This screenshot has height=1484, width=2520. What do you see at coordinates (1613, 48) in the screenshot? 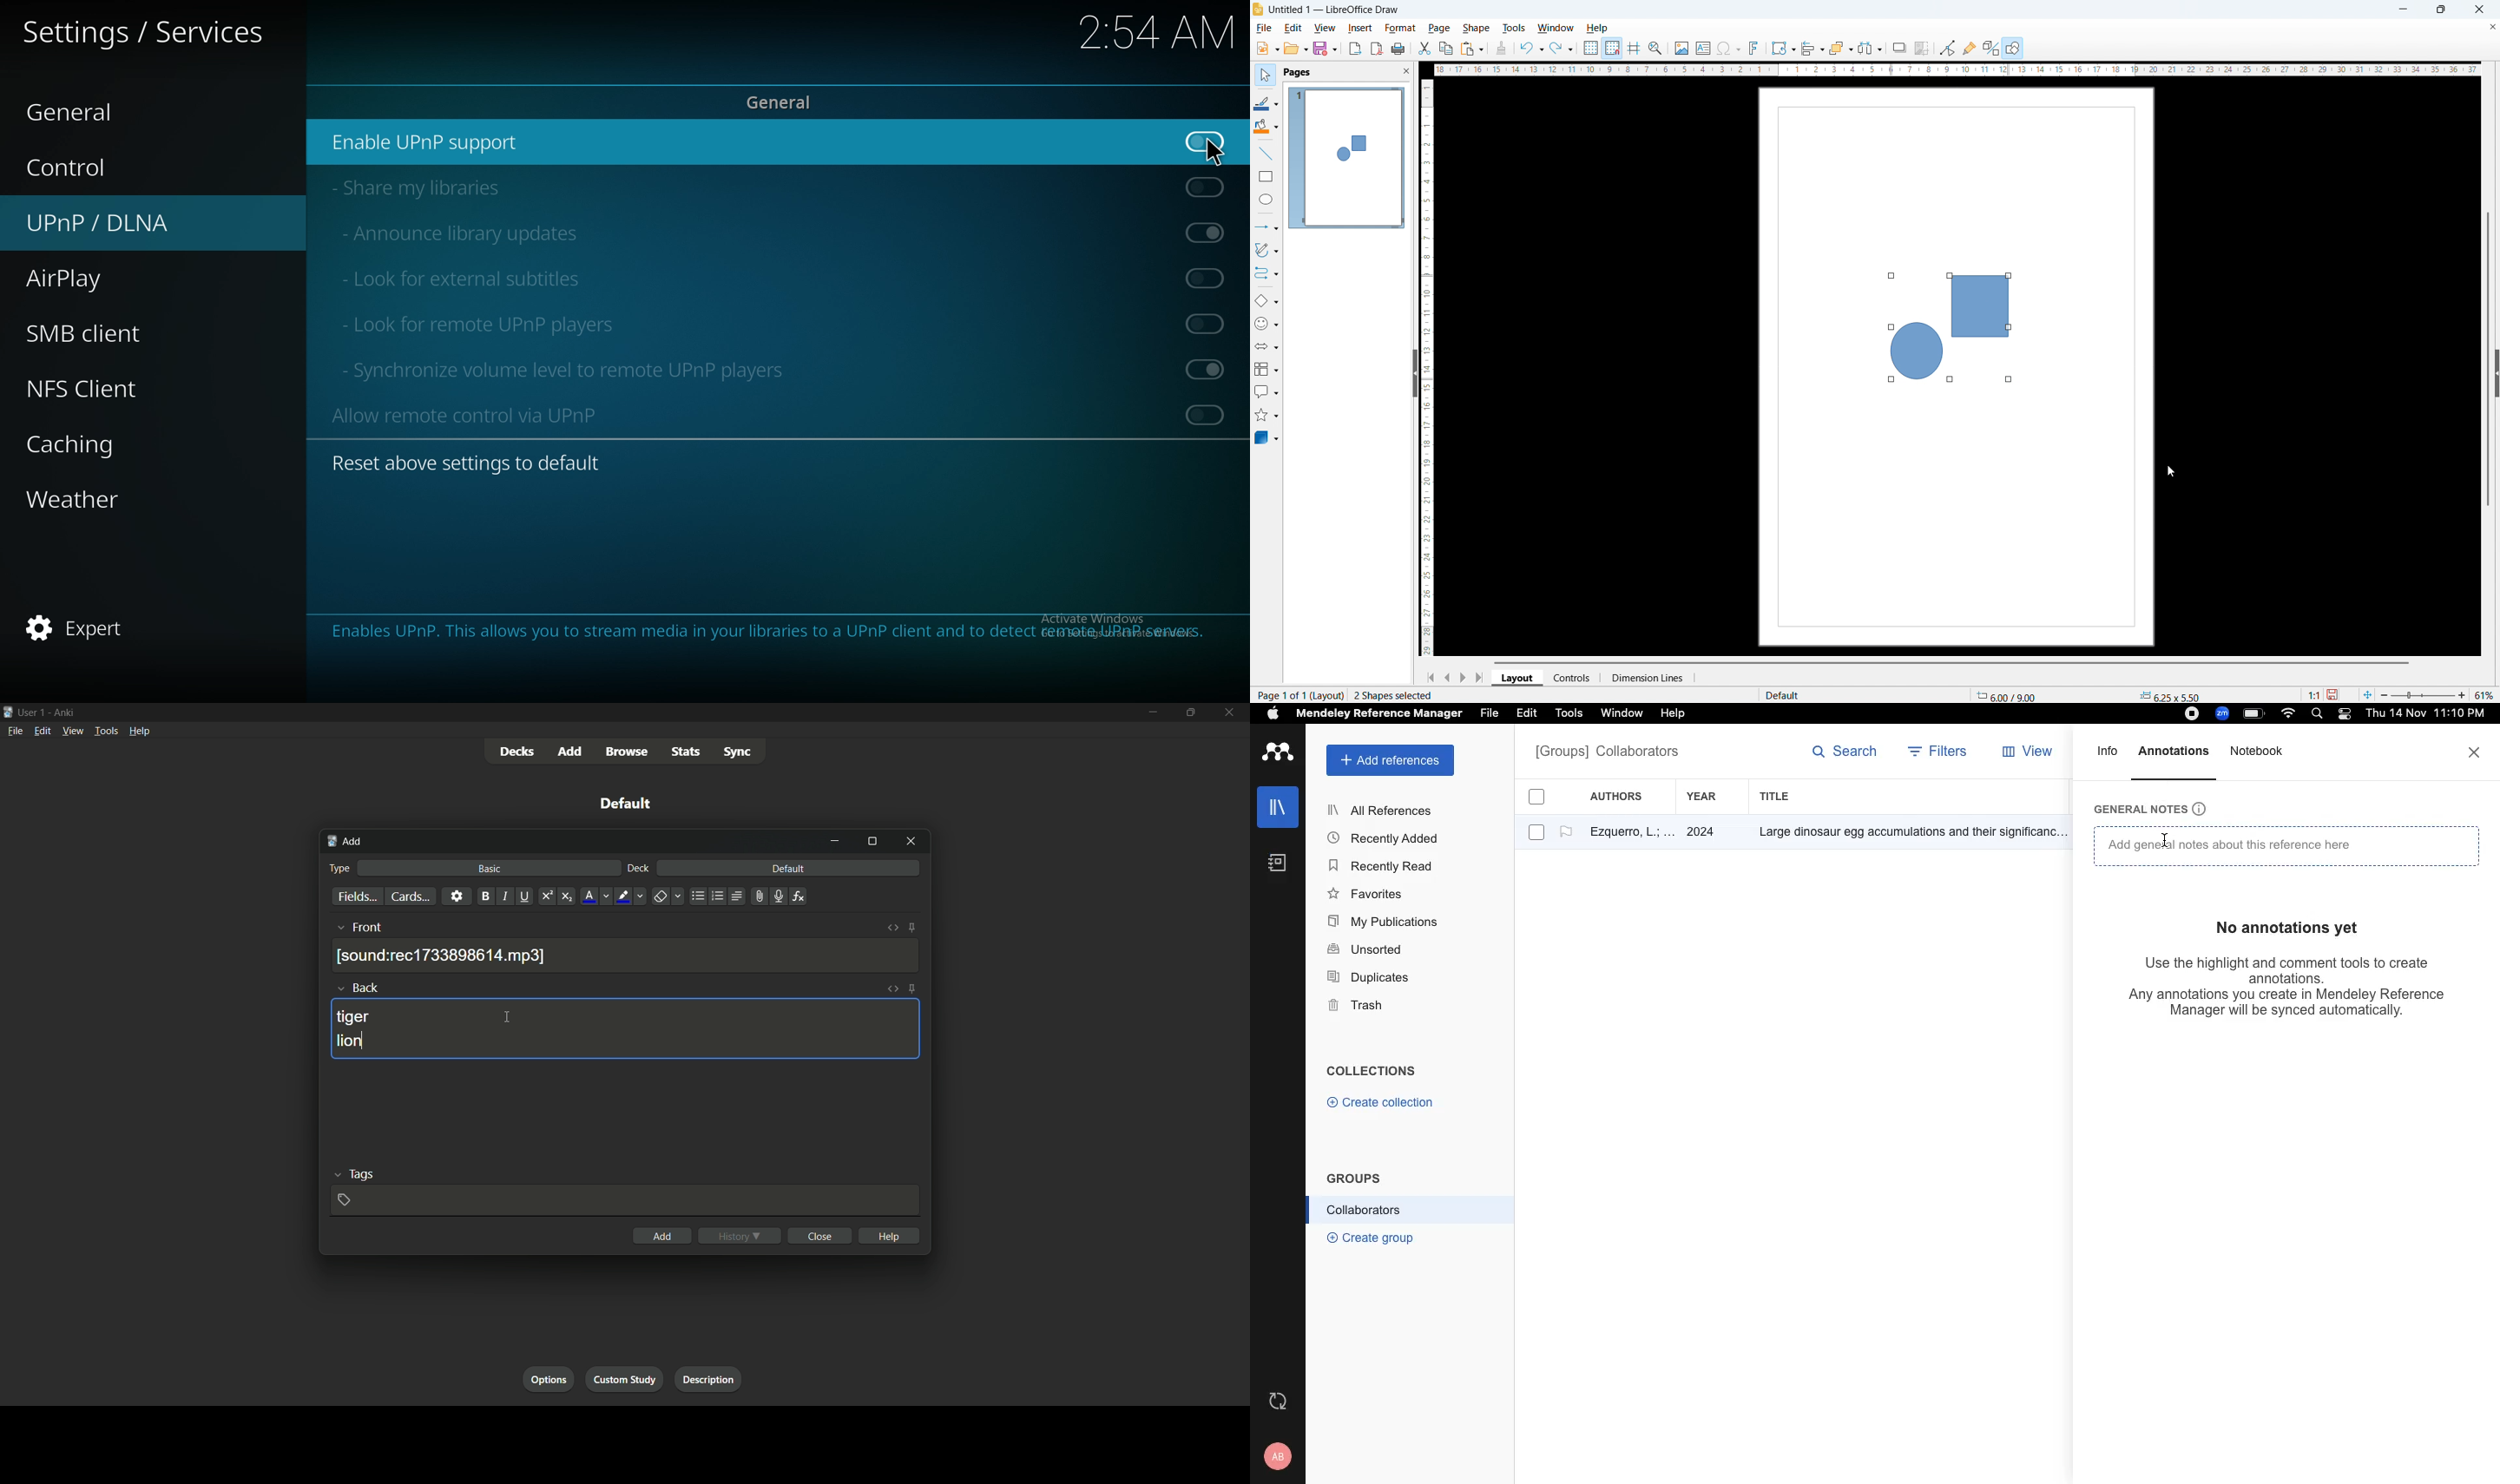
I see `snap to grid` at bounding box center [1613, 48].